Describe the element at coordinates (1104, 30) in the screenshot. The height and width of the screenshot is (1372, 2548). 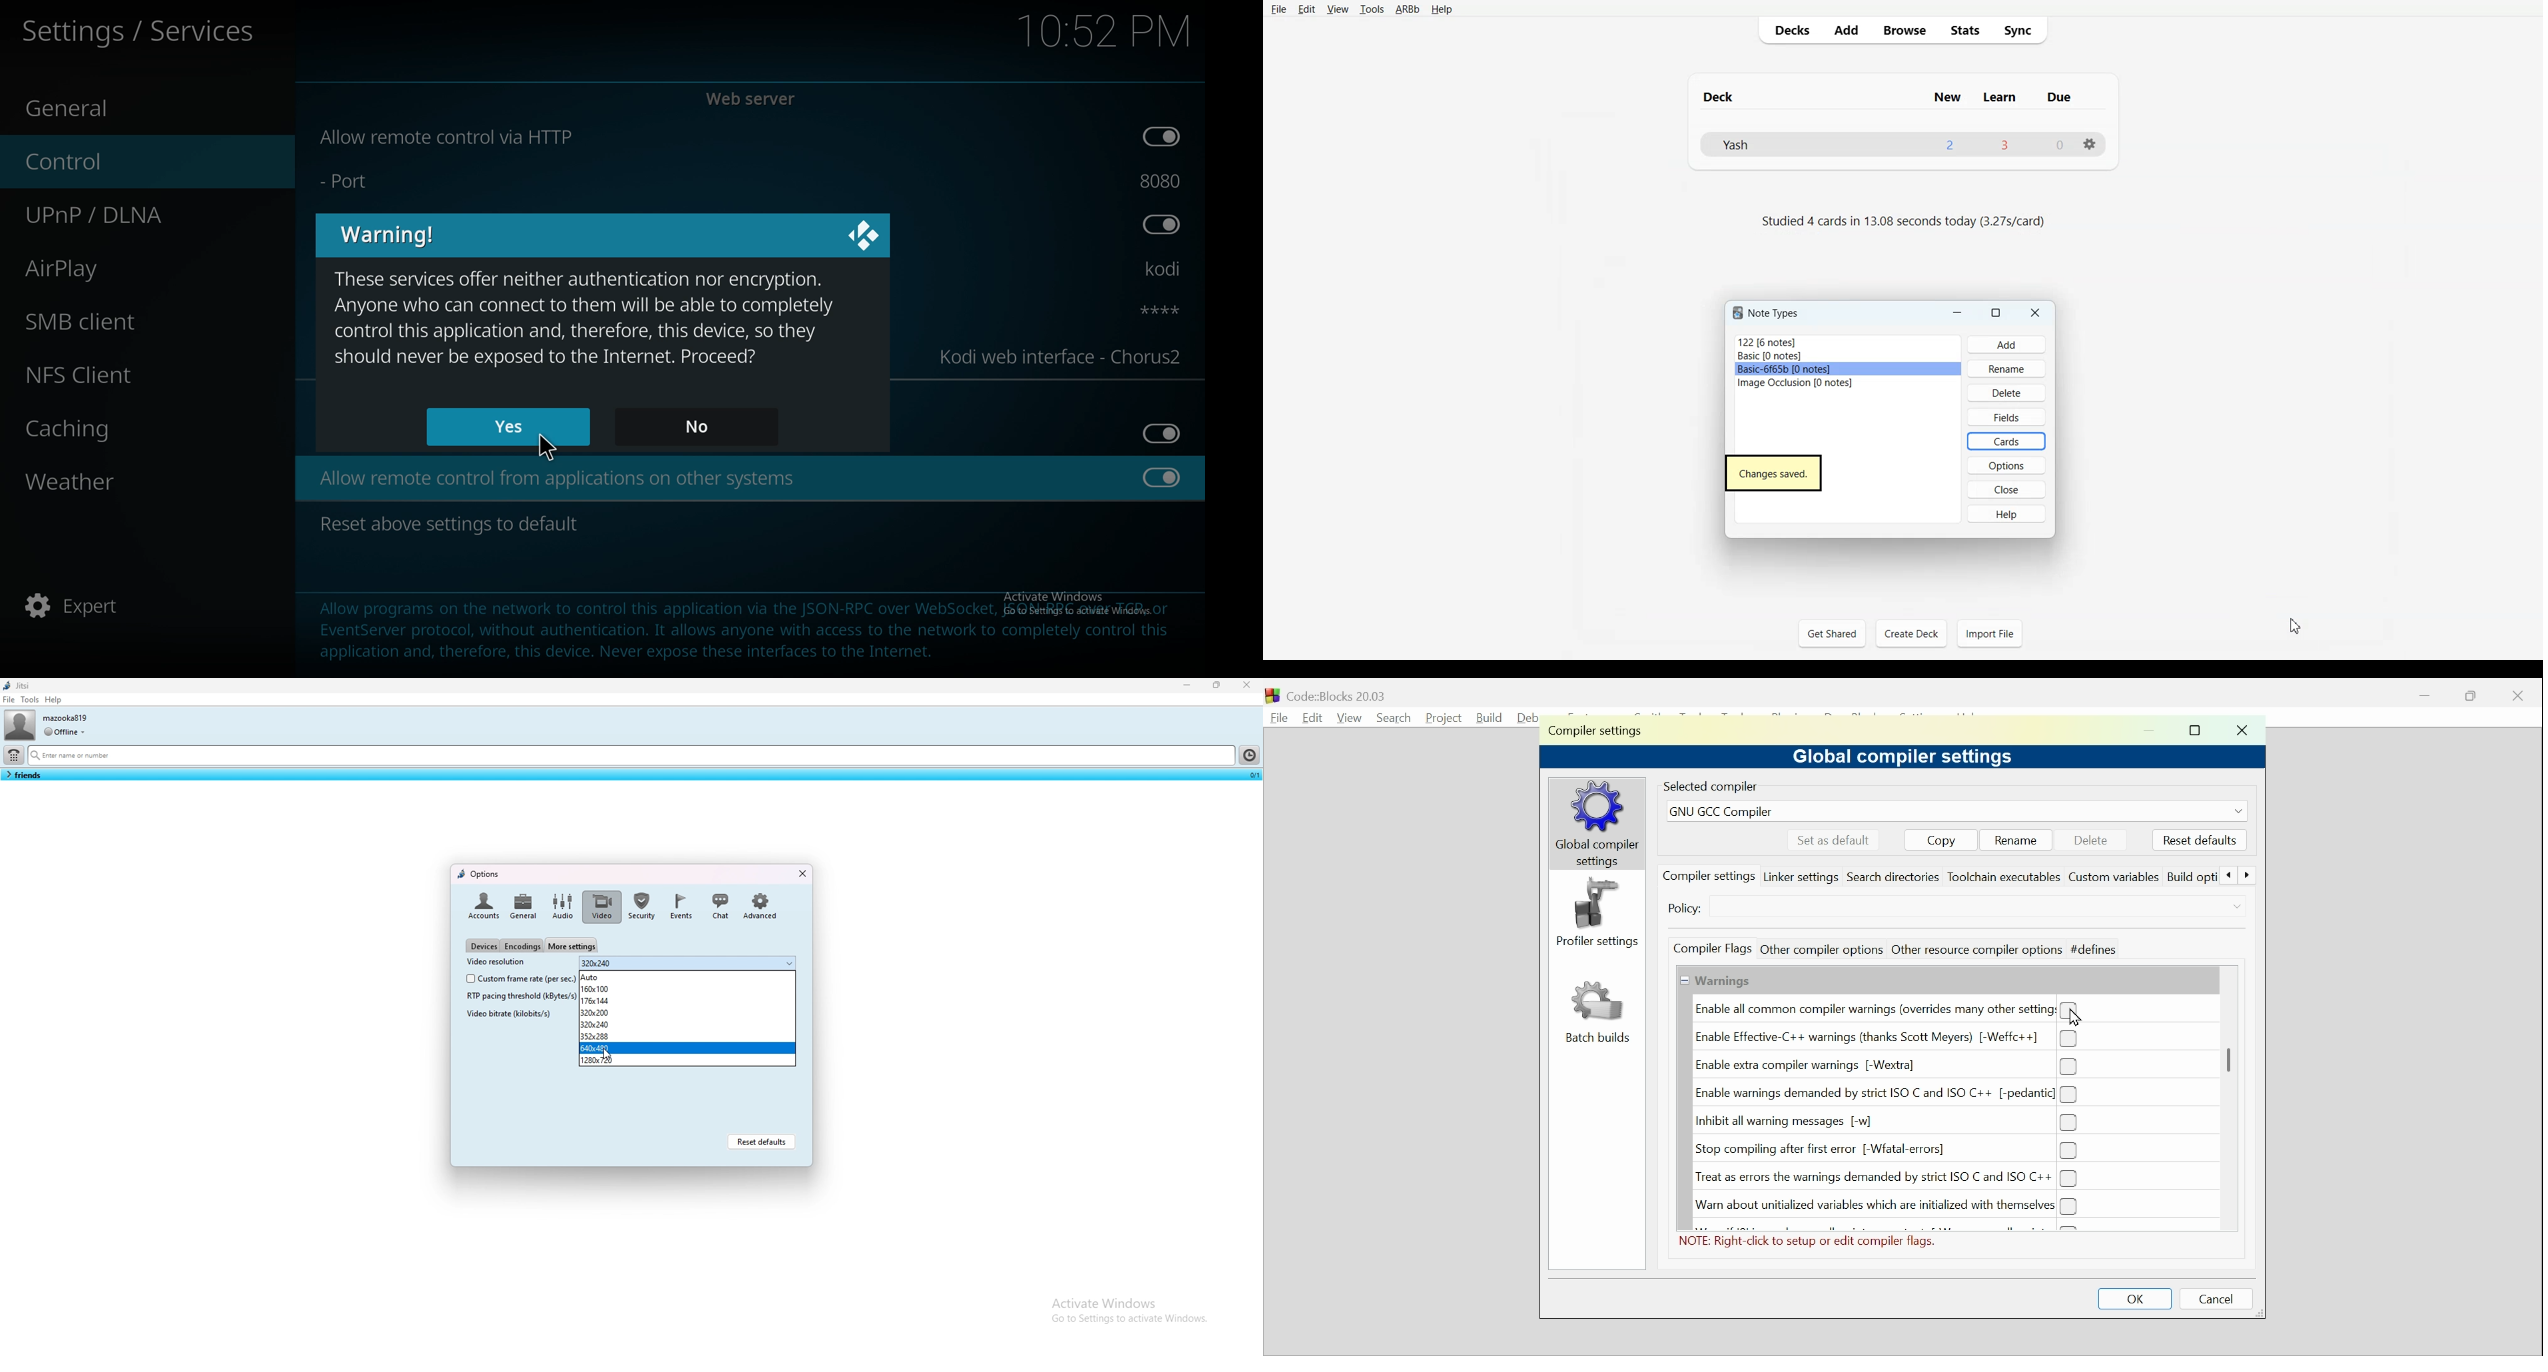
I see `time` at that location.